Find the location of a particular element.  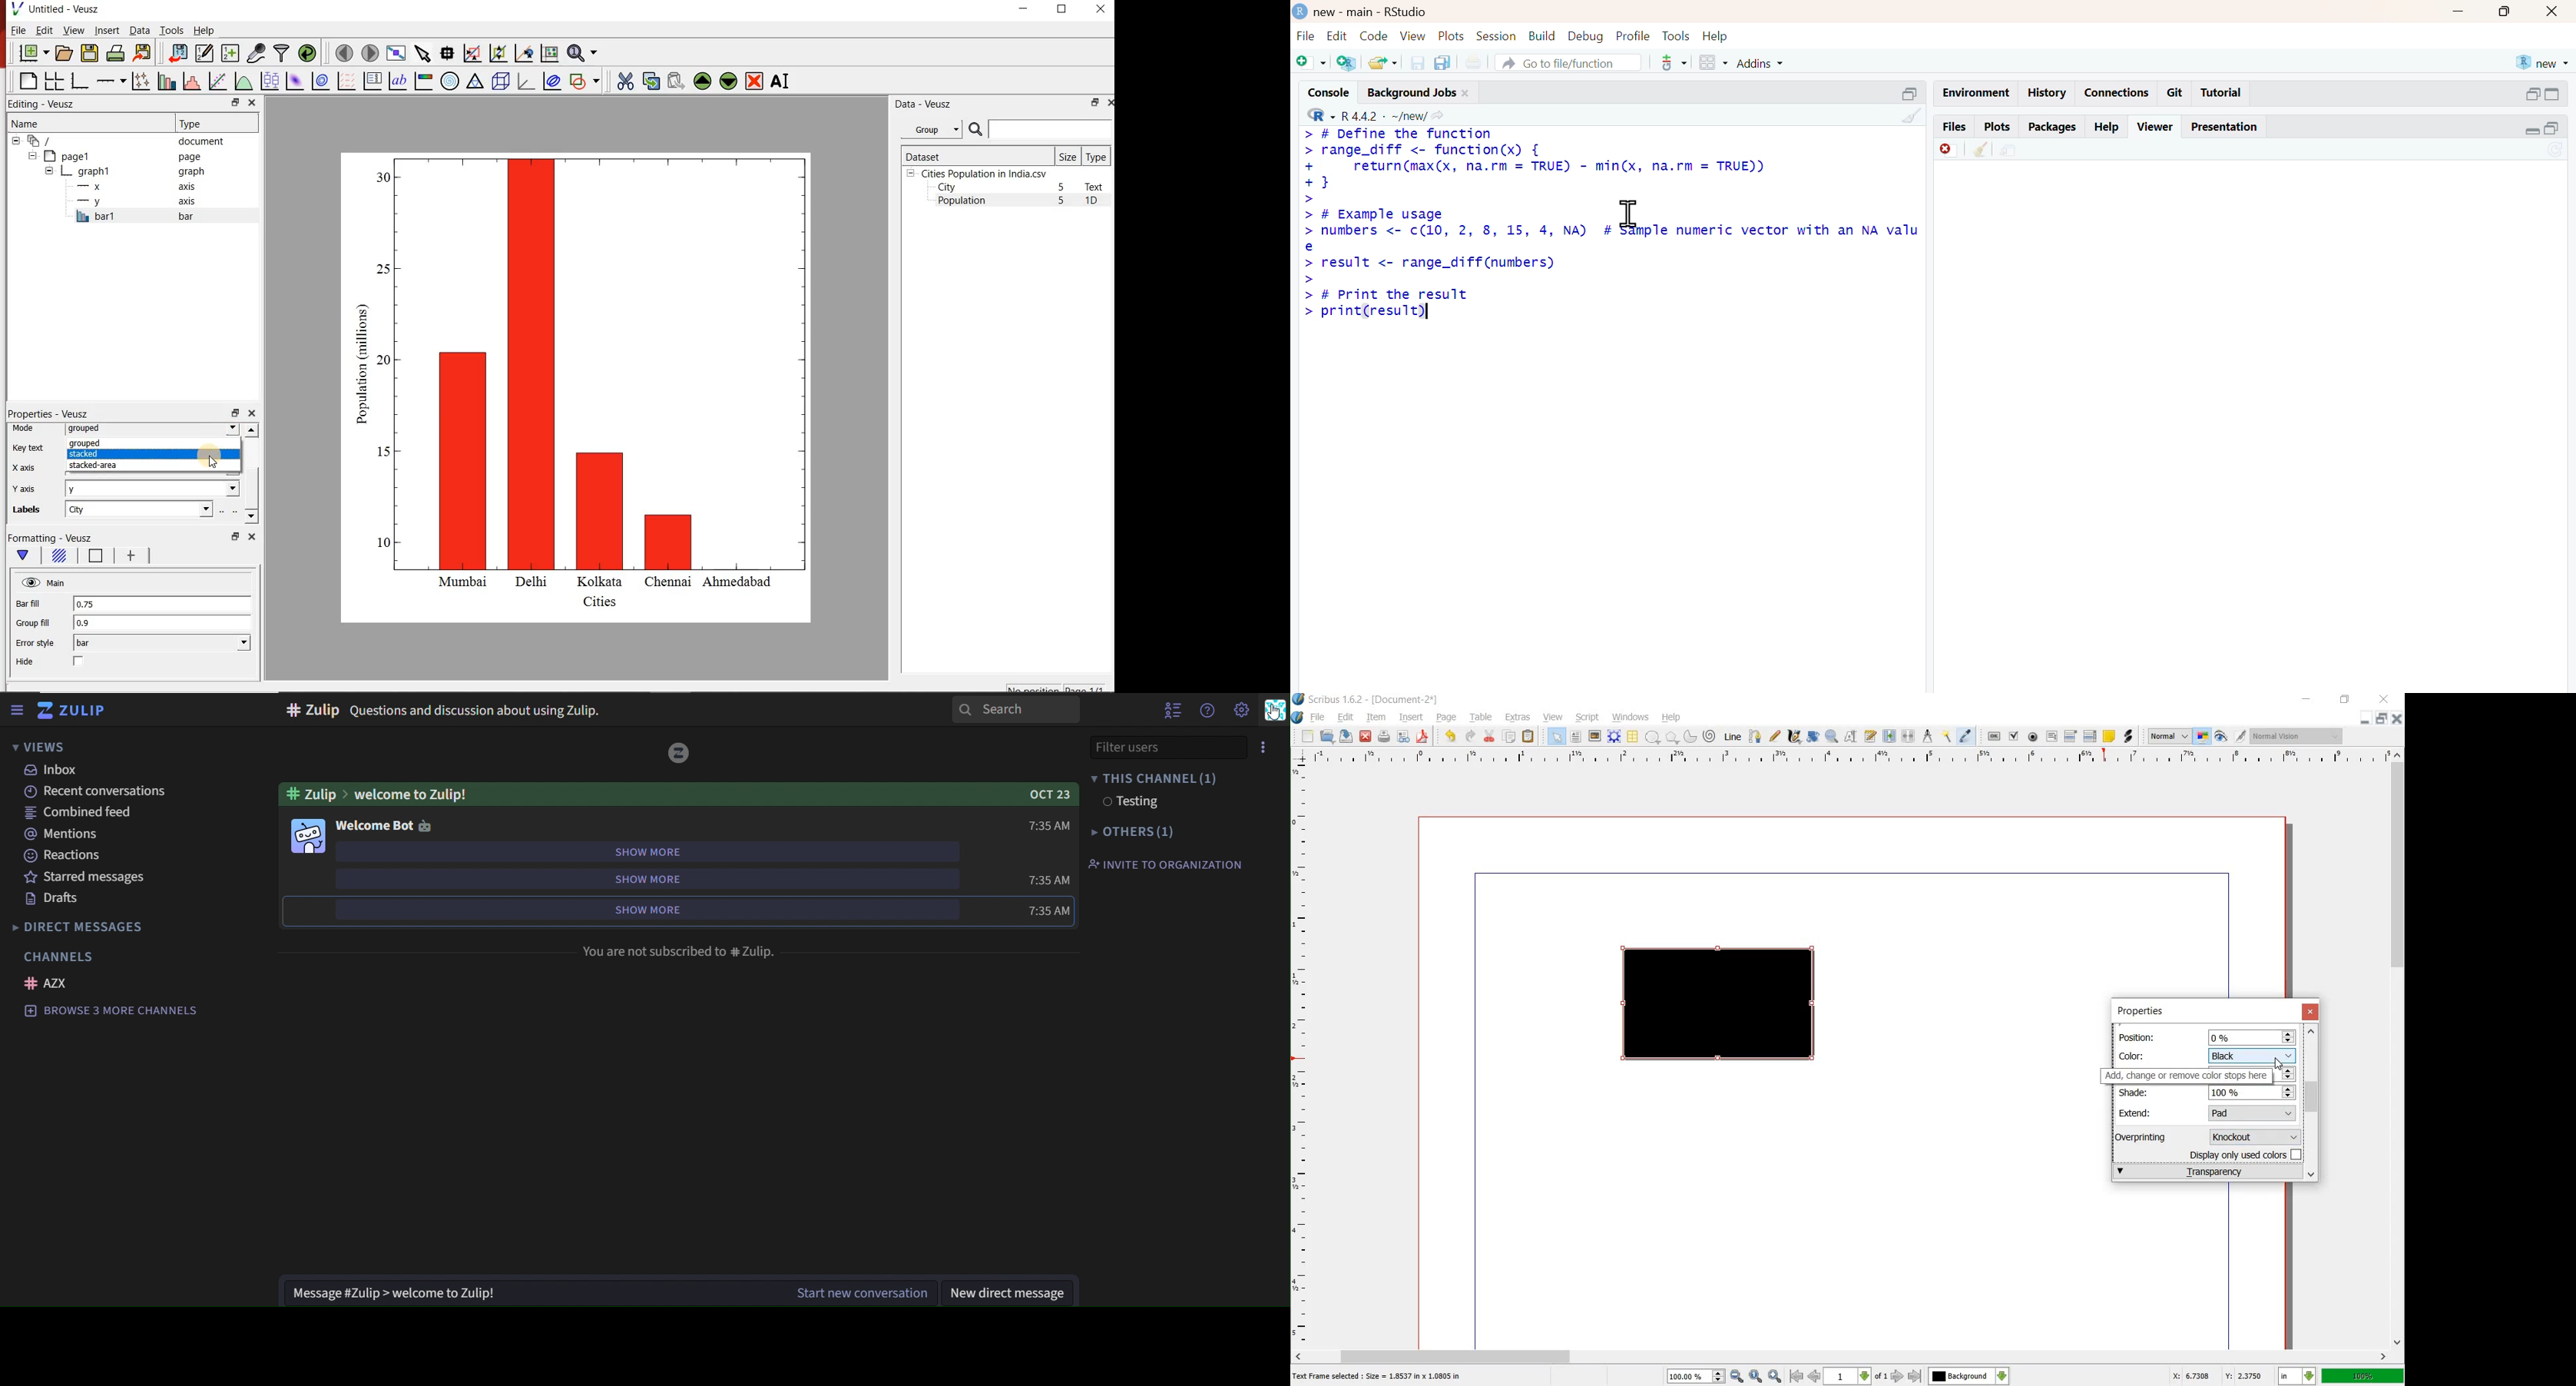

cursor is located at coordinates (1276, 715).